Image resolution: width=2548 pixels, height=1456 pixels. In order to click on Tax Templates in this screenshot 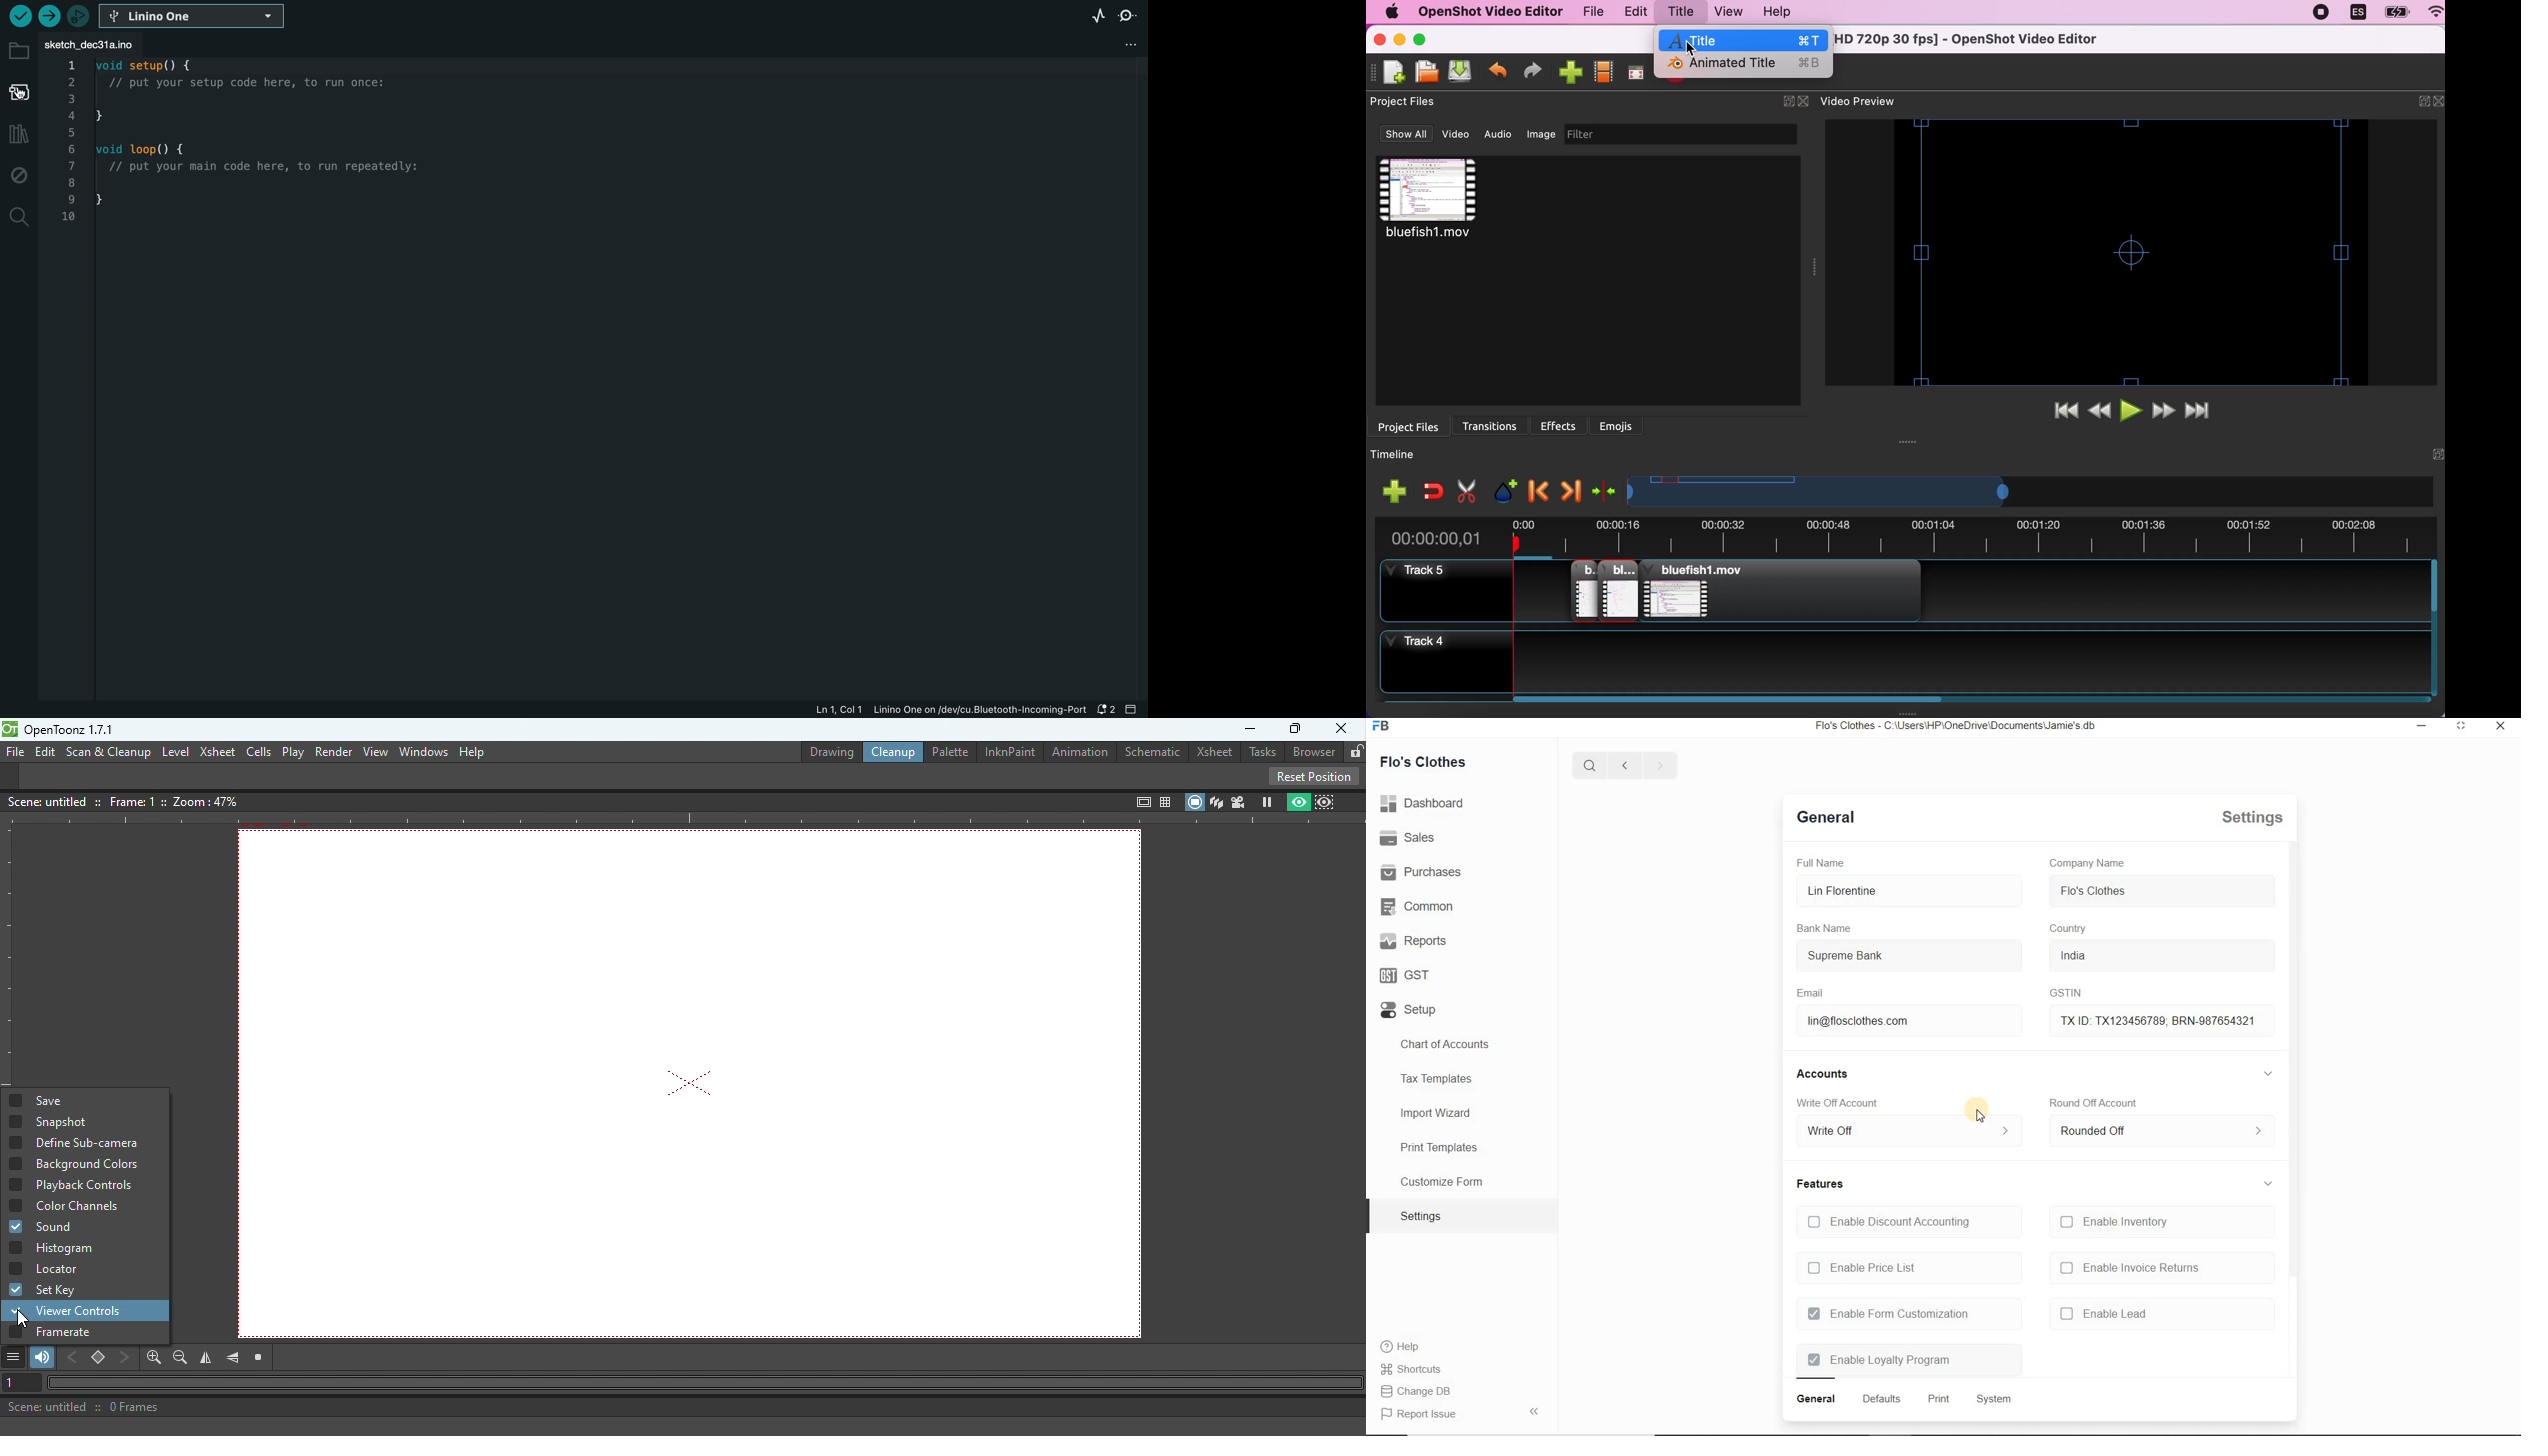, I will do `click(1461, 1081)`.